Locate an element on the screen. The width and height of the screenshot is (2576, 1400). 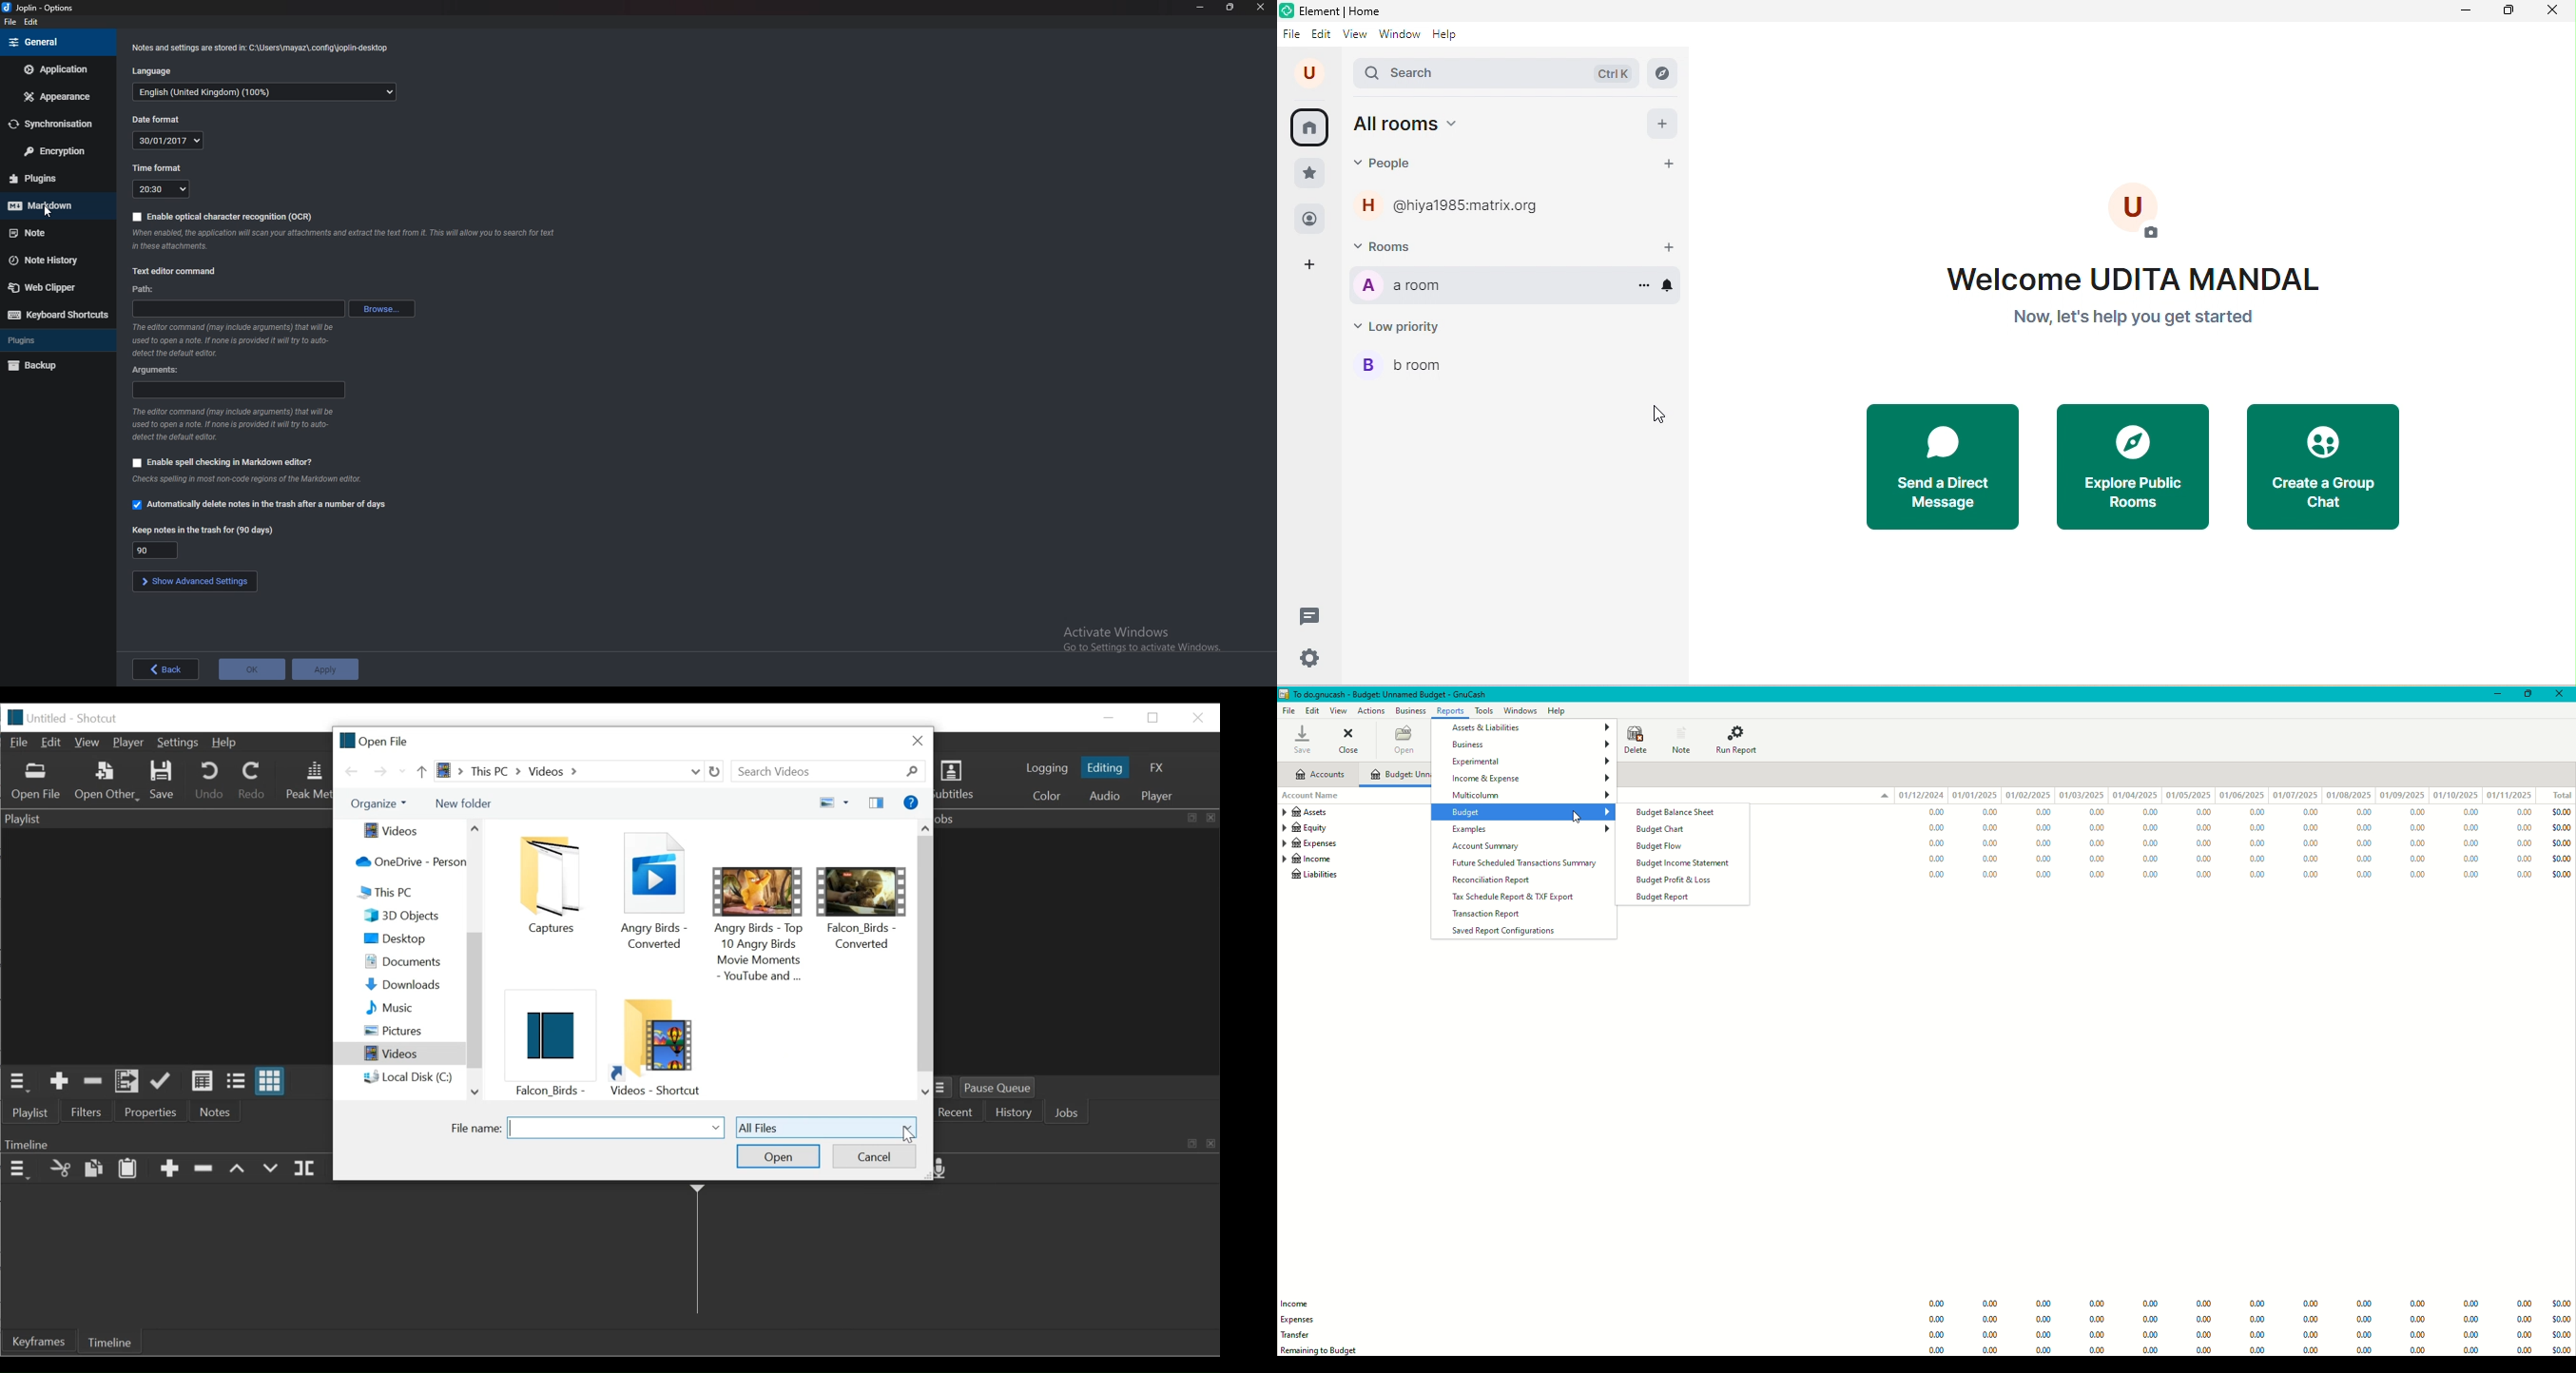
Pause Queue is located at coordinates (1004, 1088).